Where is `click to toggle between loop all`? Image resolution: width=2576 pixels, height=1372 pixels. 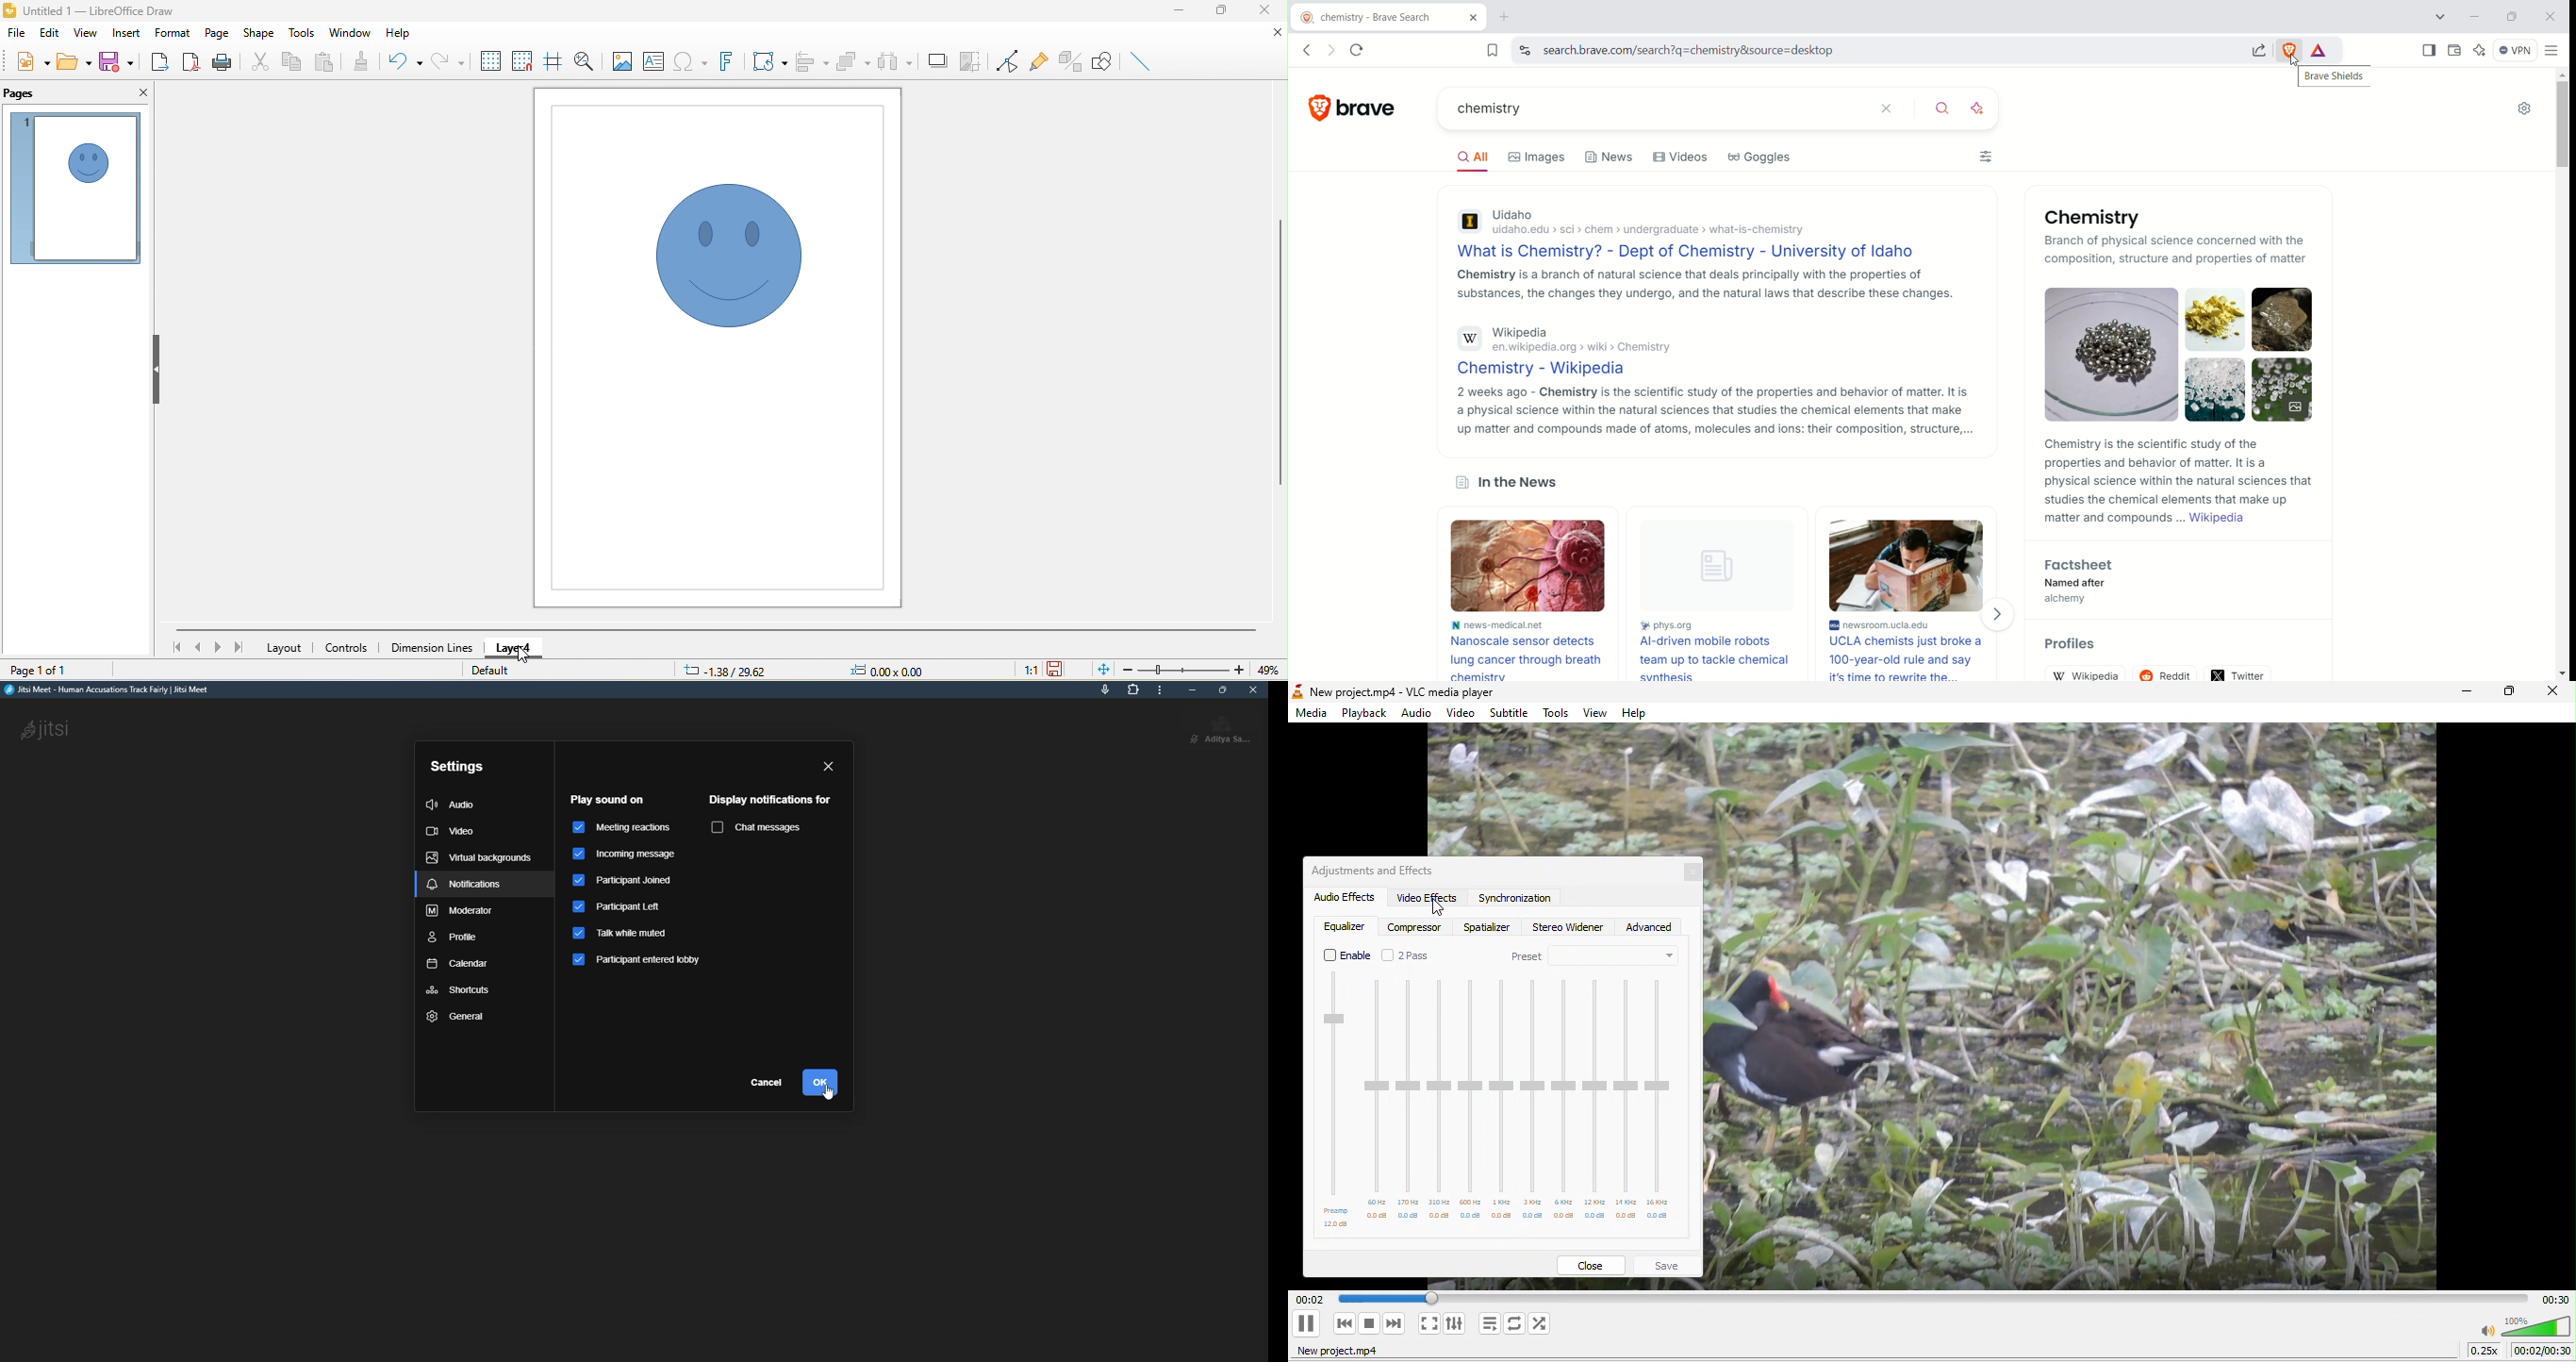 click to toggle between loop all is located at coordinates (1515, 1324).